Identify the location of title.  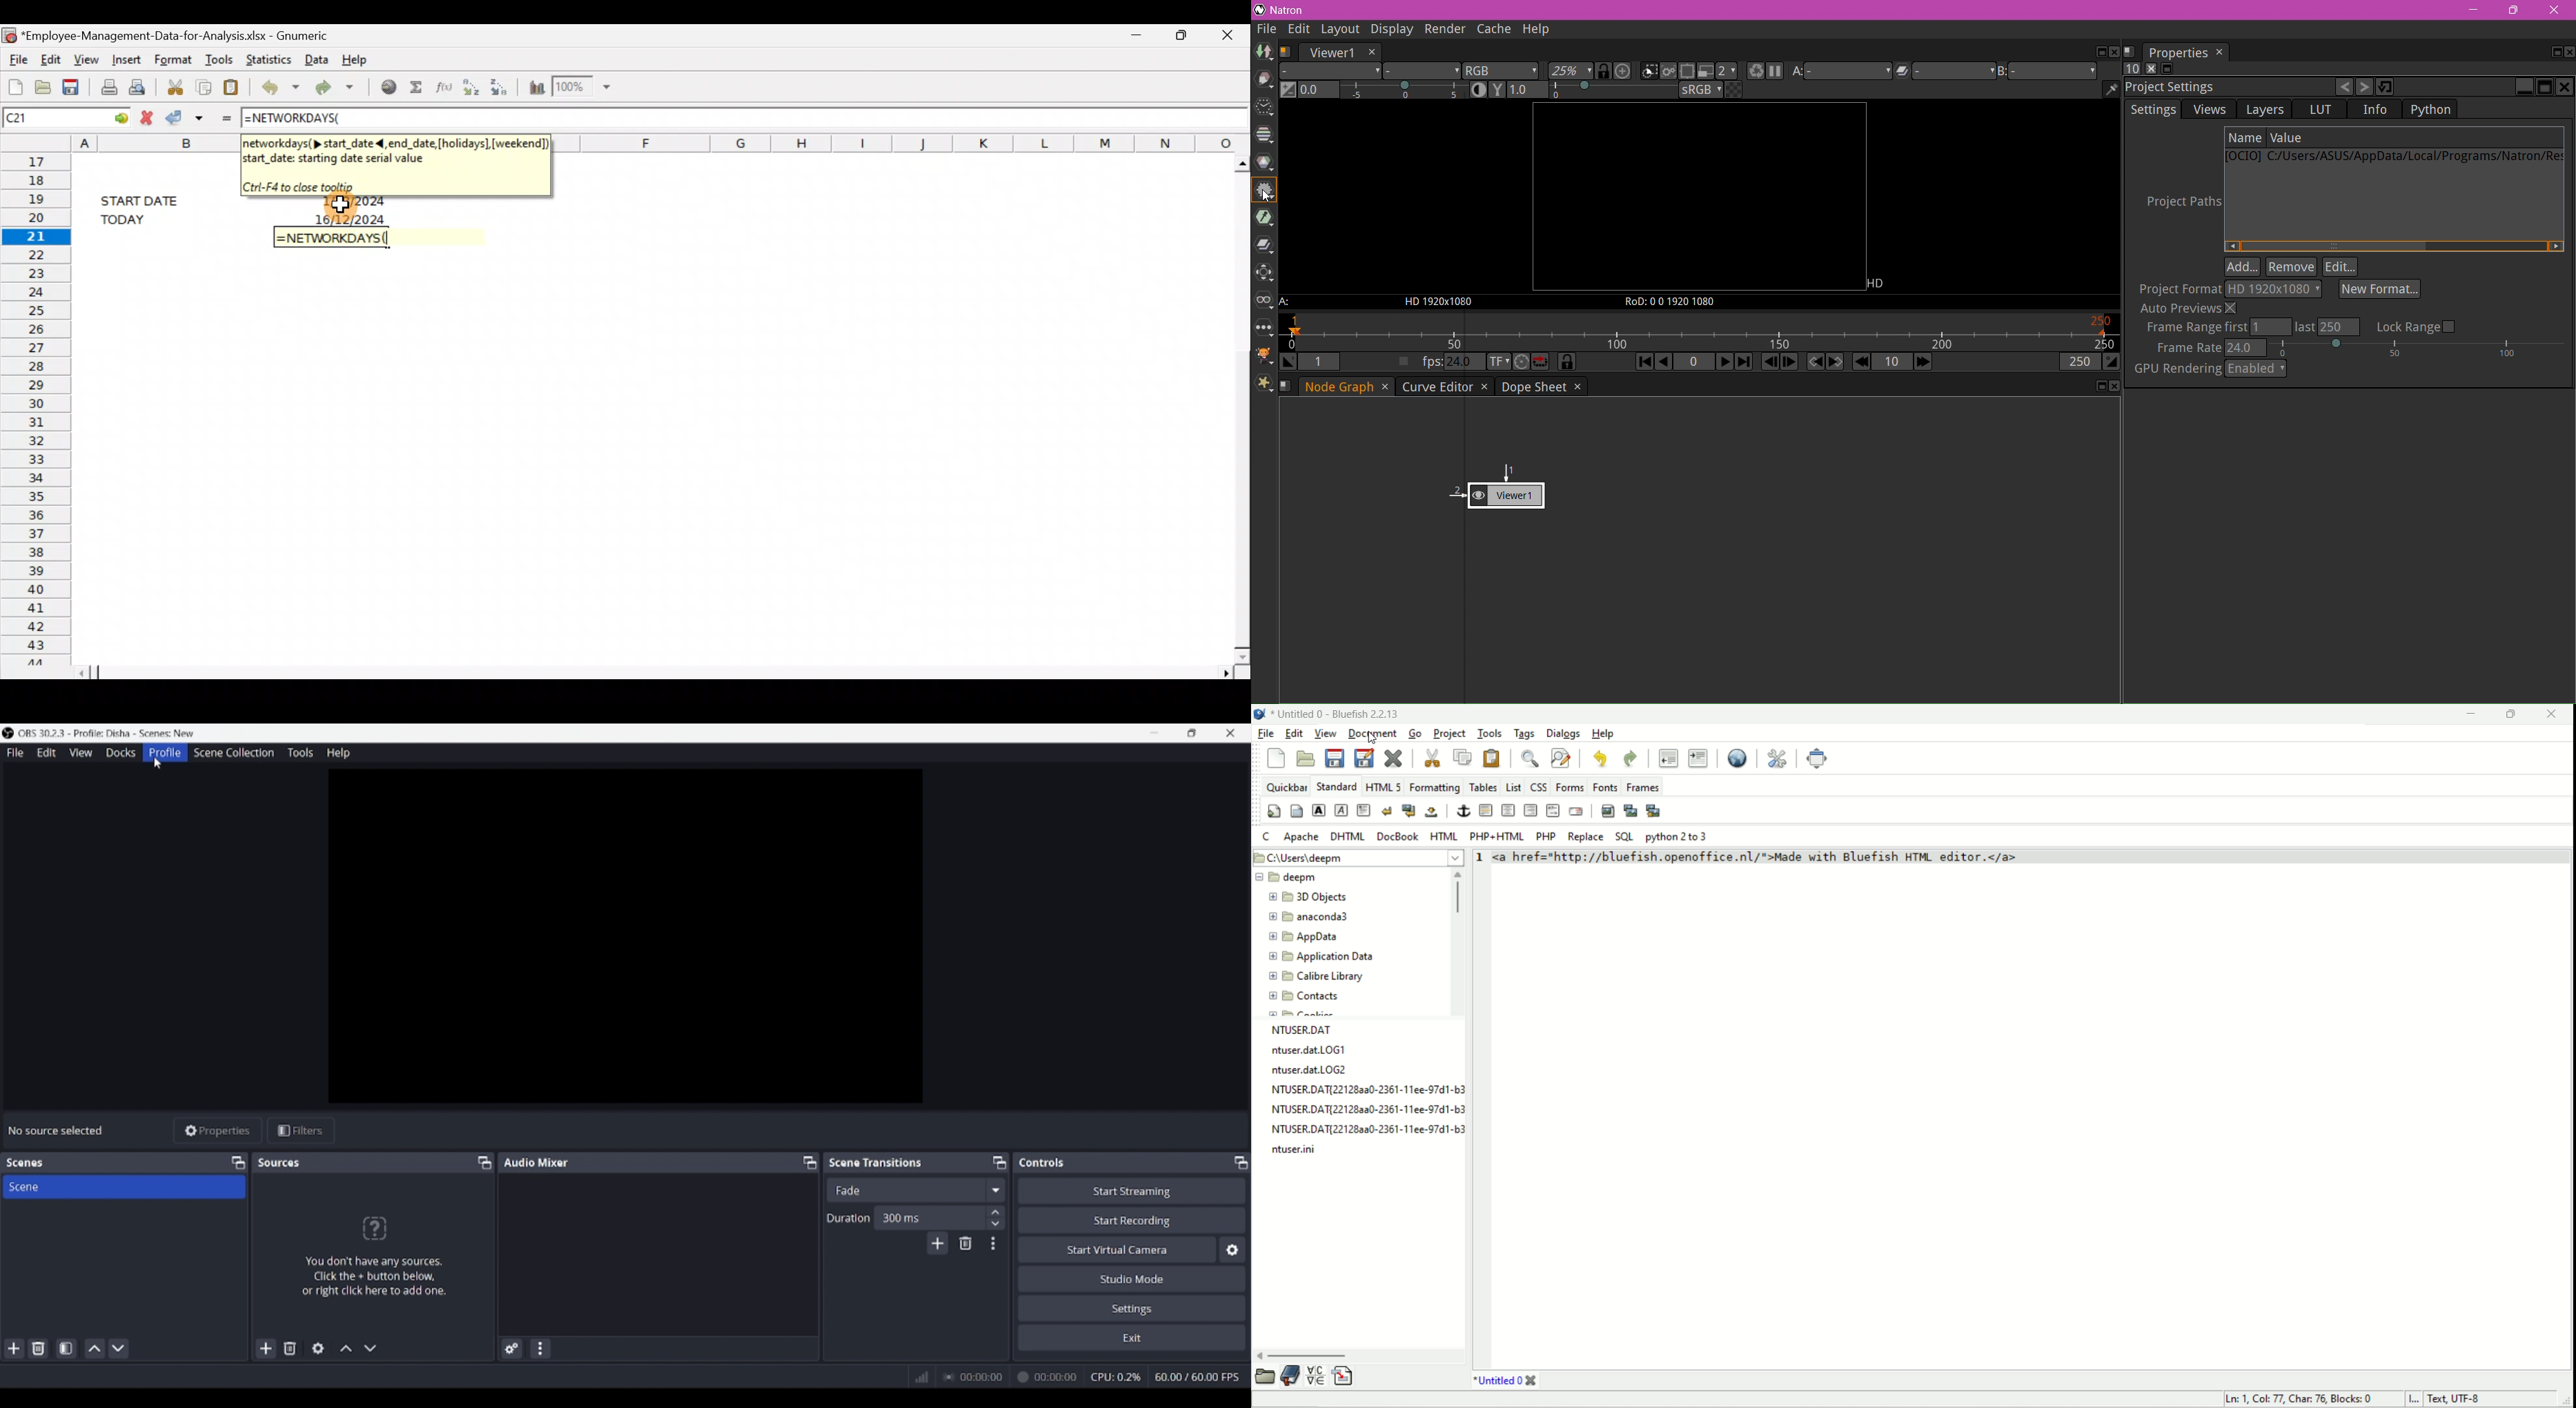
(1339, 716).